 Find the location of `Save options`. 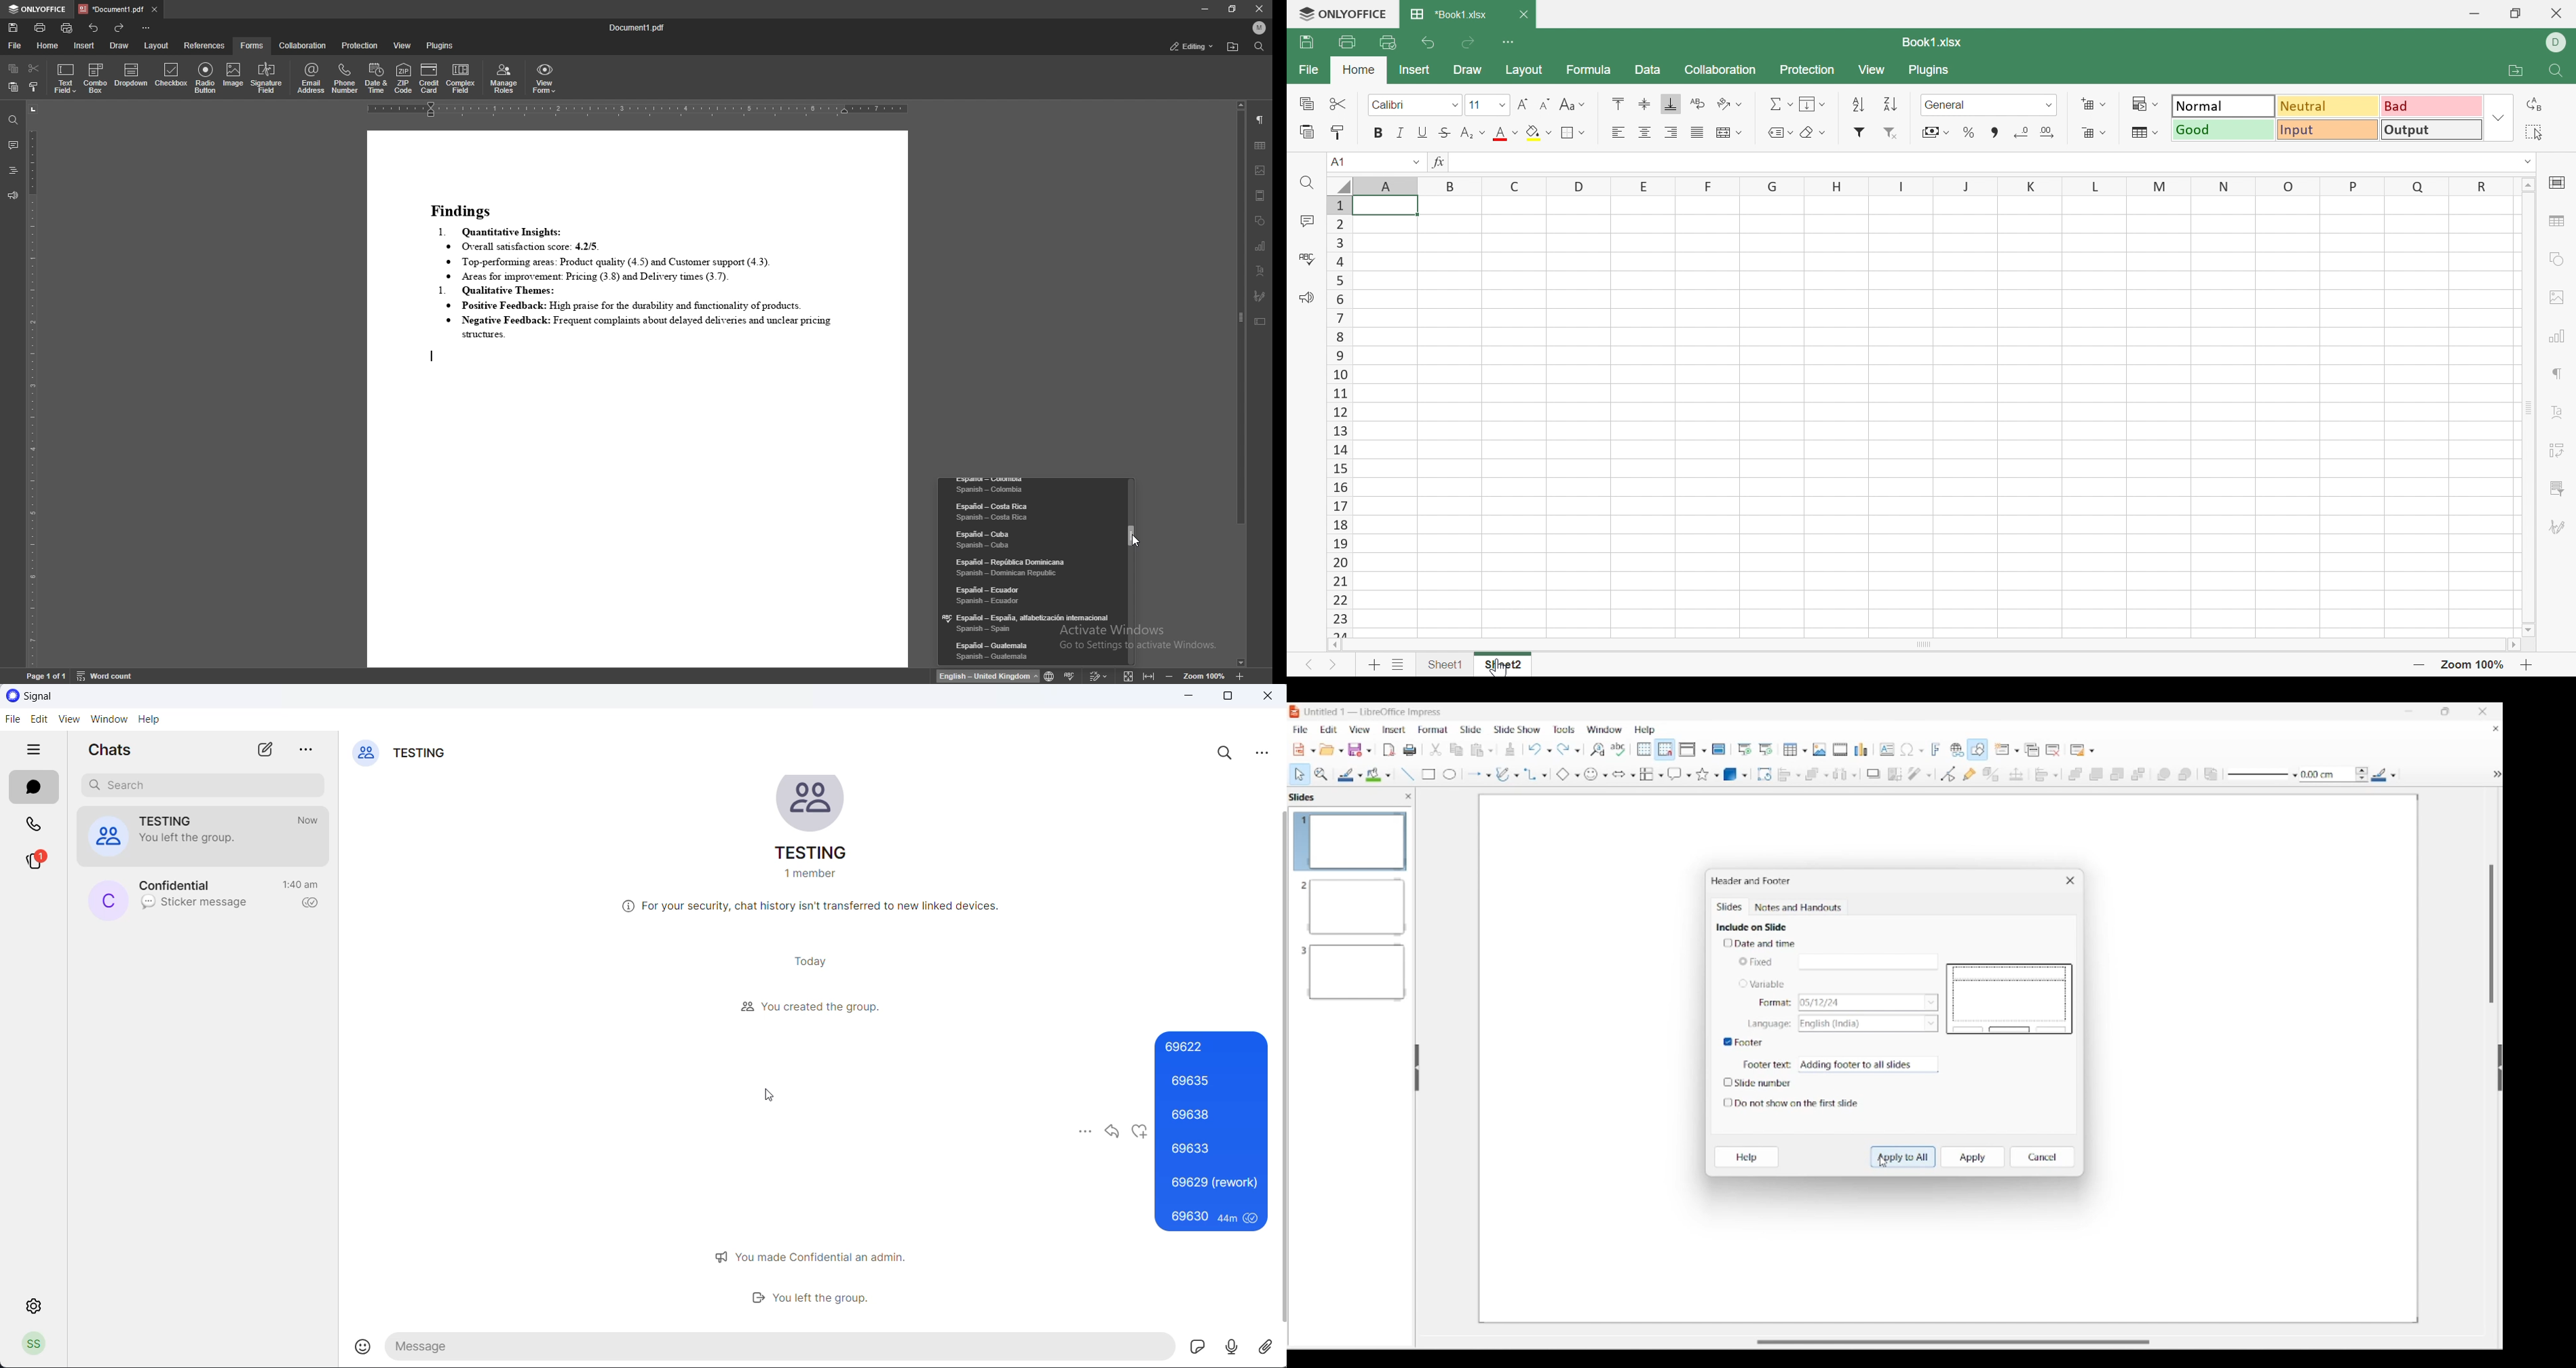

Save options is located at coordinates (1360, 750).